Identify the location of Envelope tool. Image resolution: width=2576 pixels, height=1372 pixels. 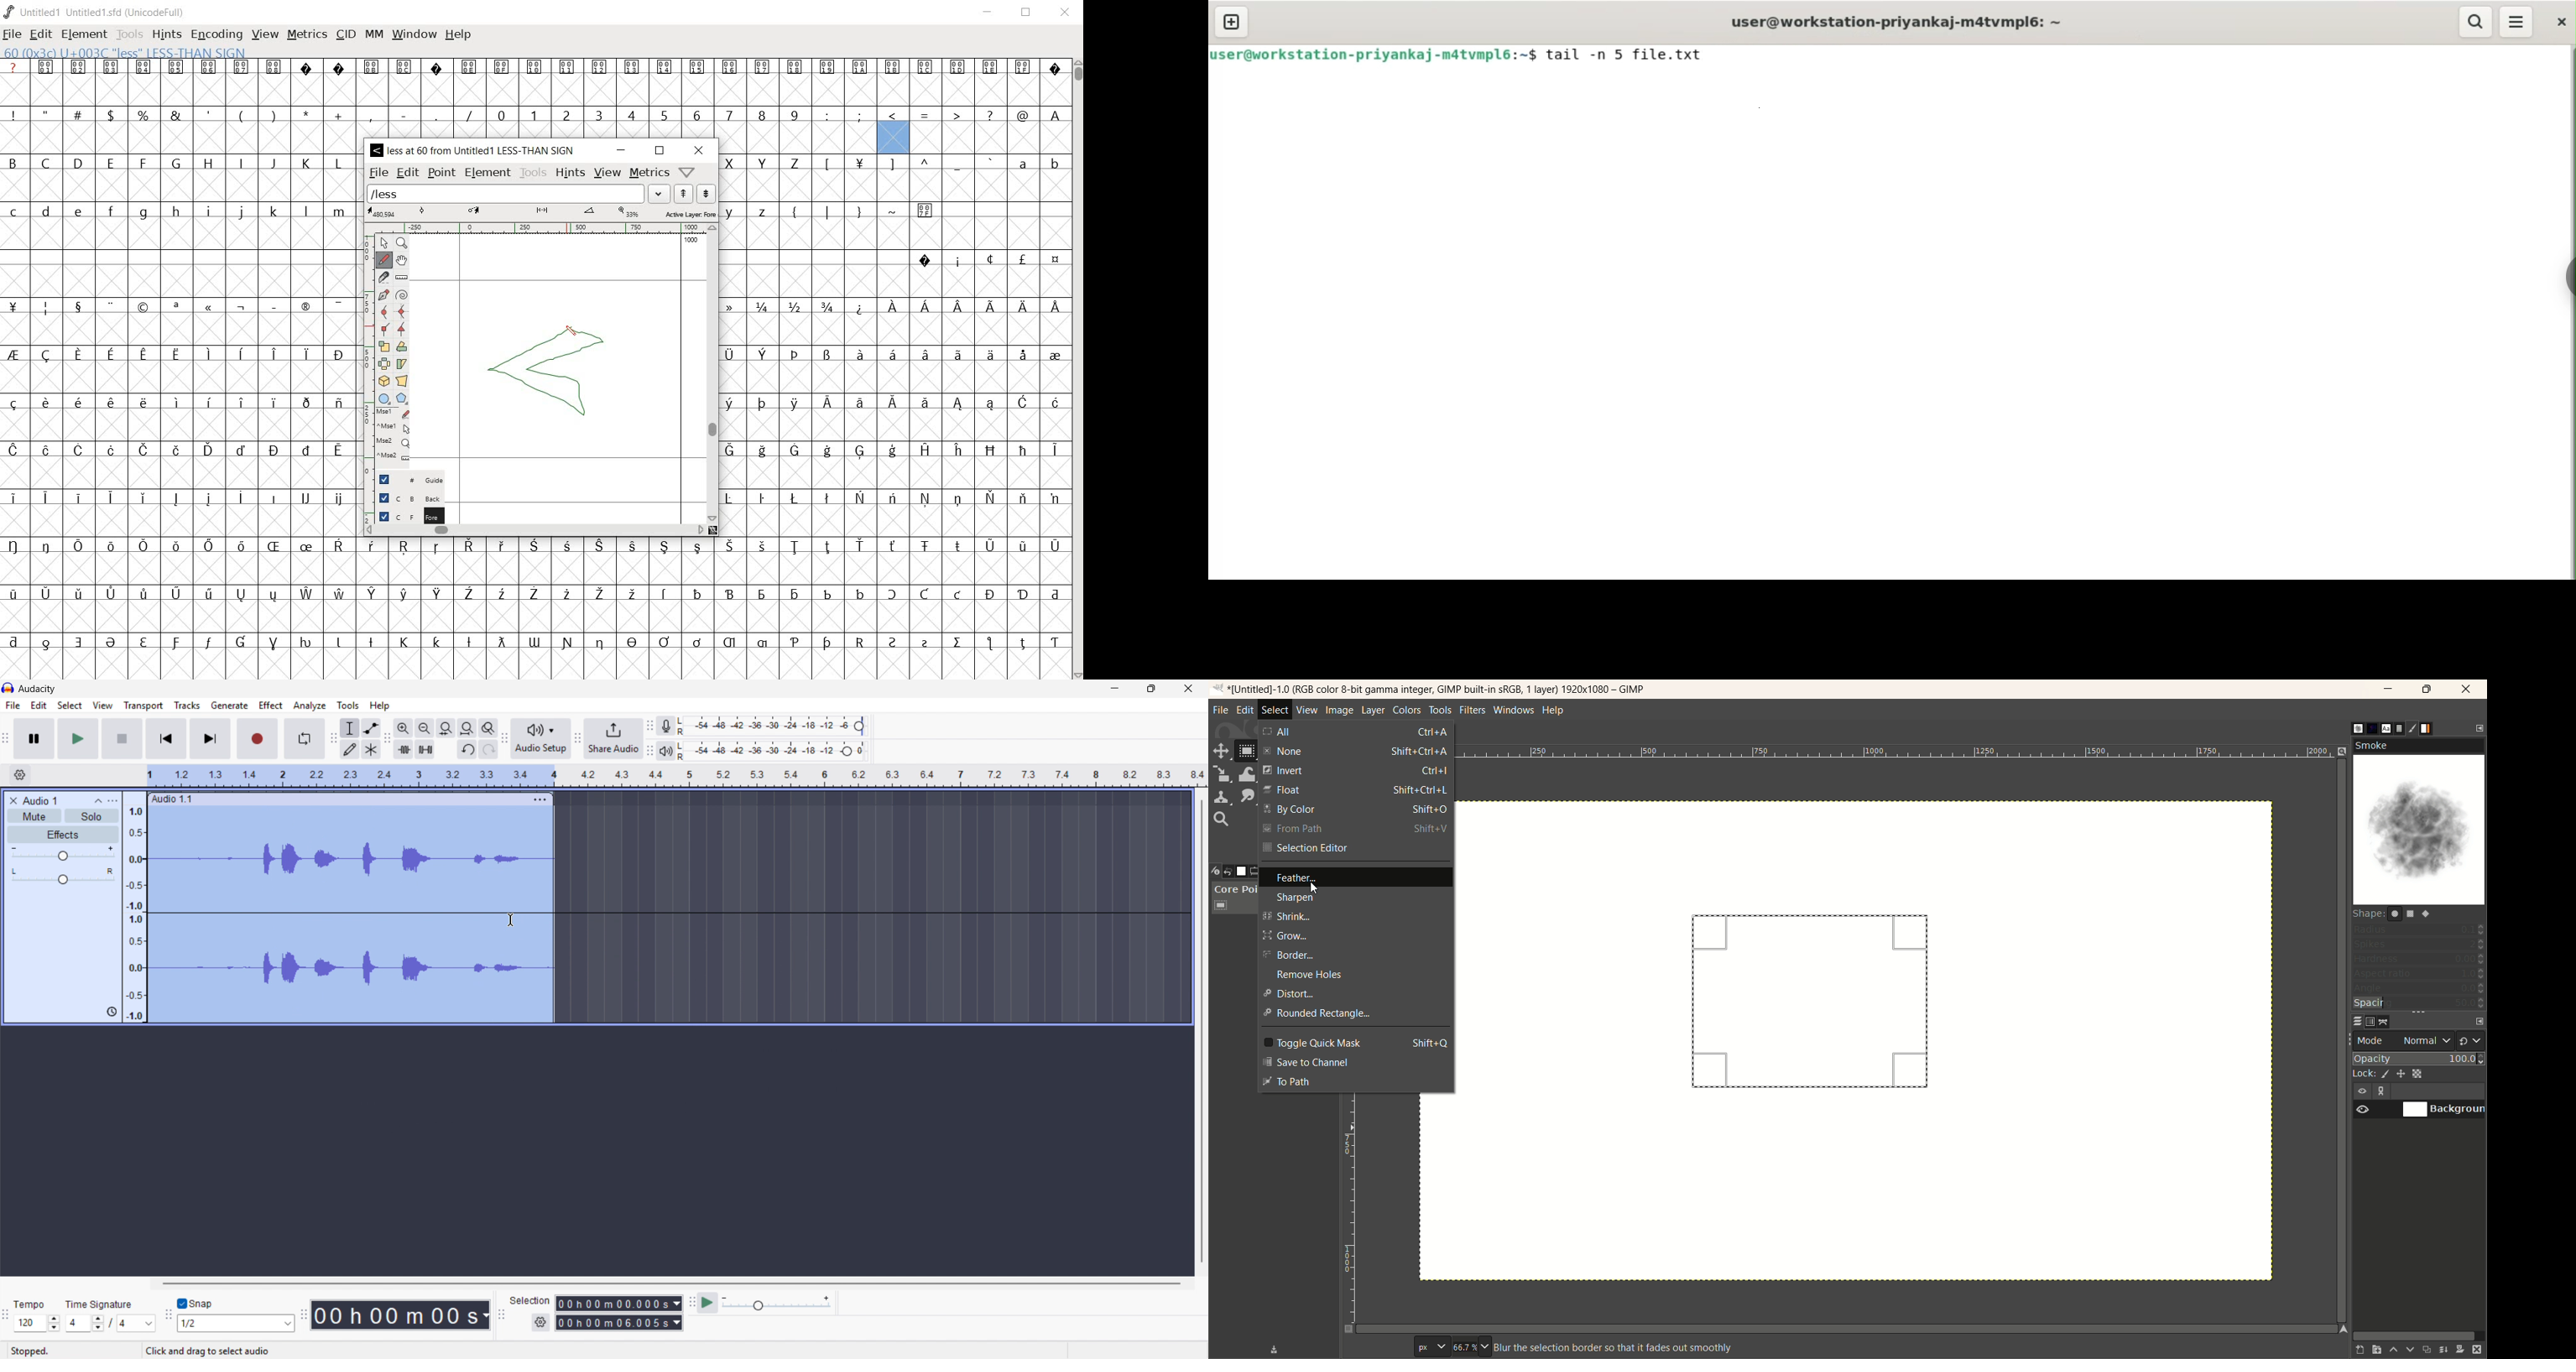
(371, 728).